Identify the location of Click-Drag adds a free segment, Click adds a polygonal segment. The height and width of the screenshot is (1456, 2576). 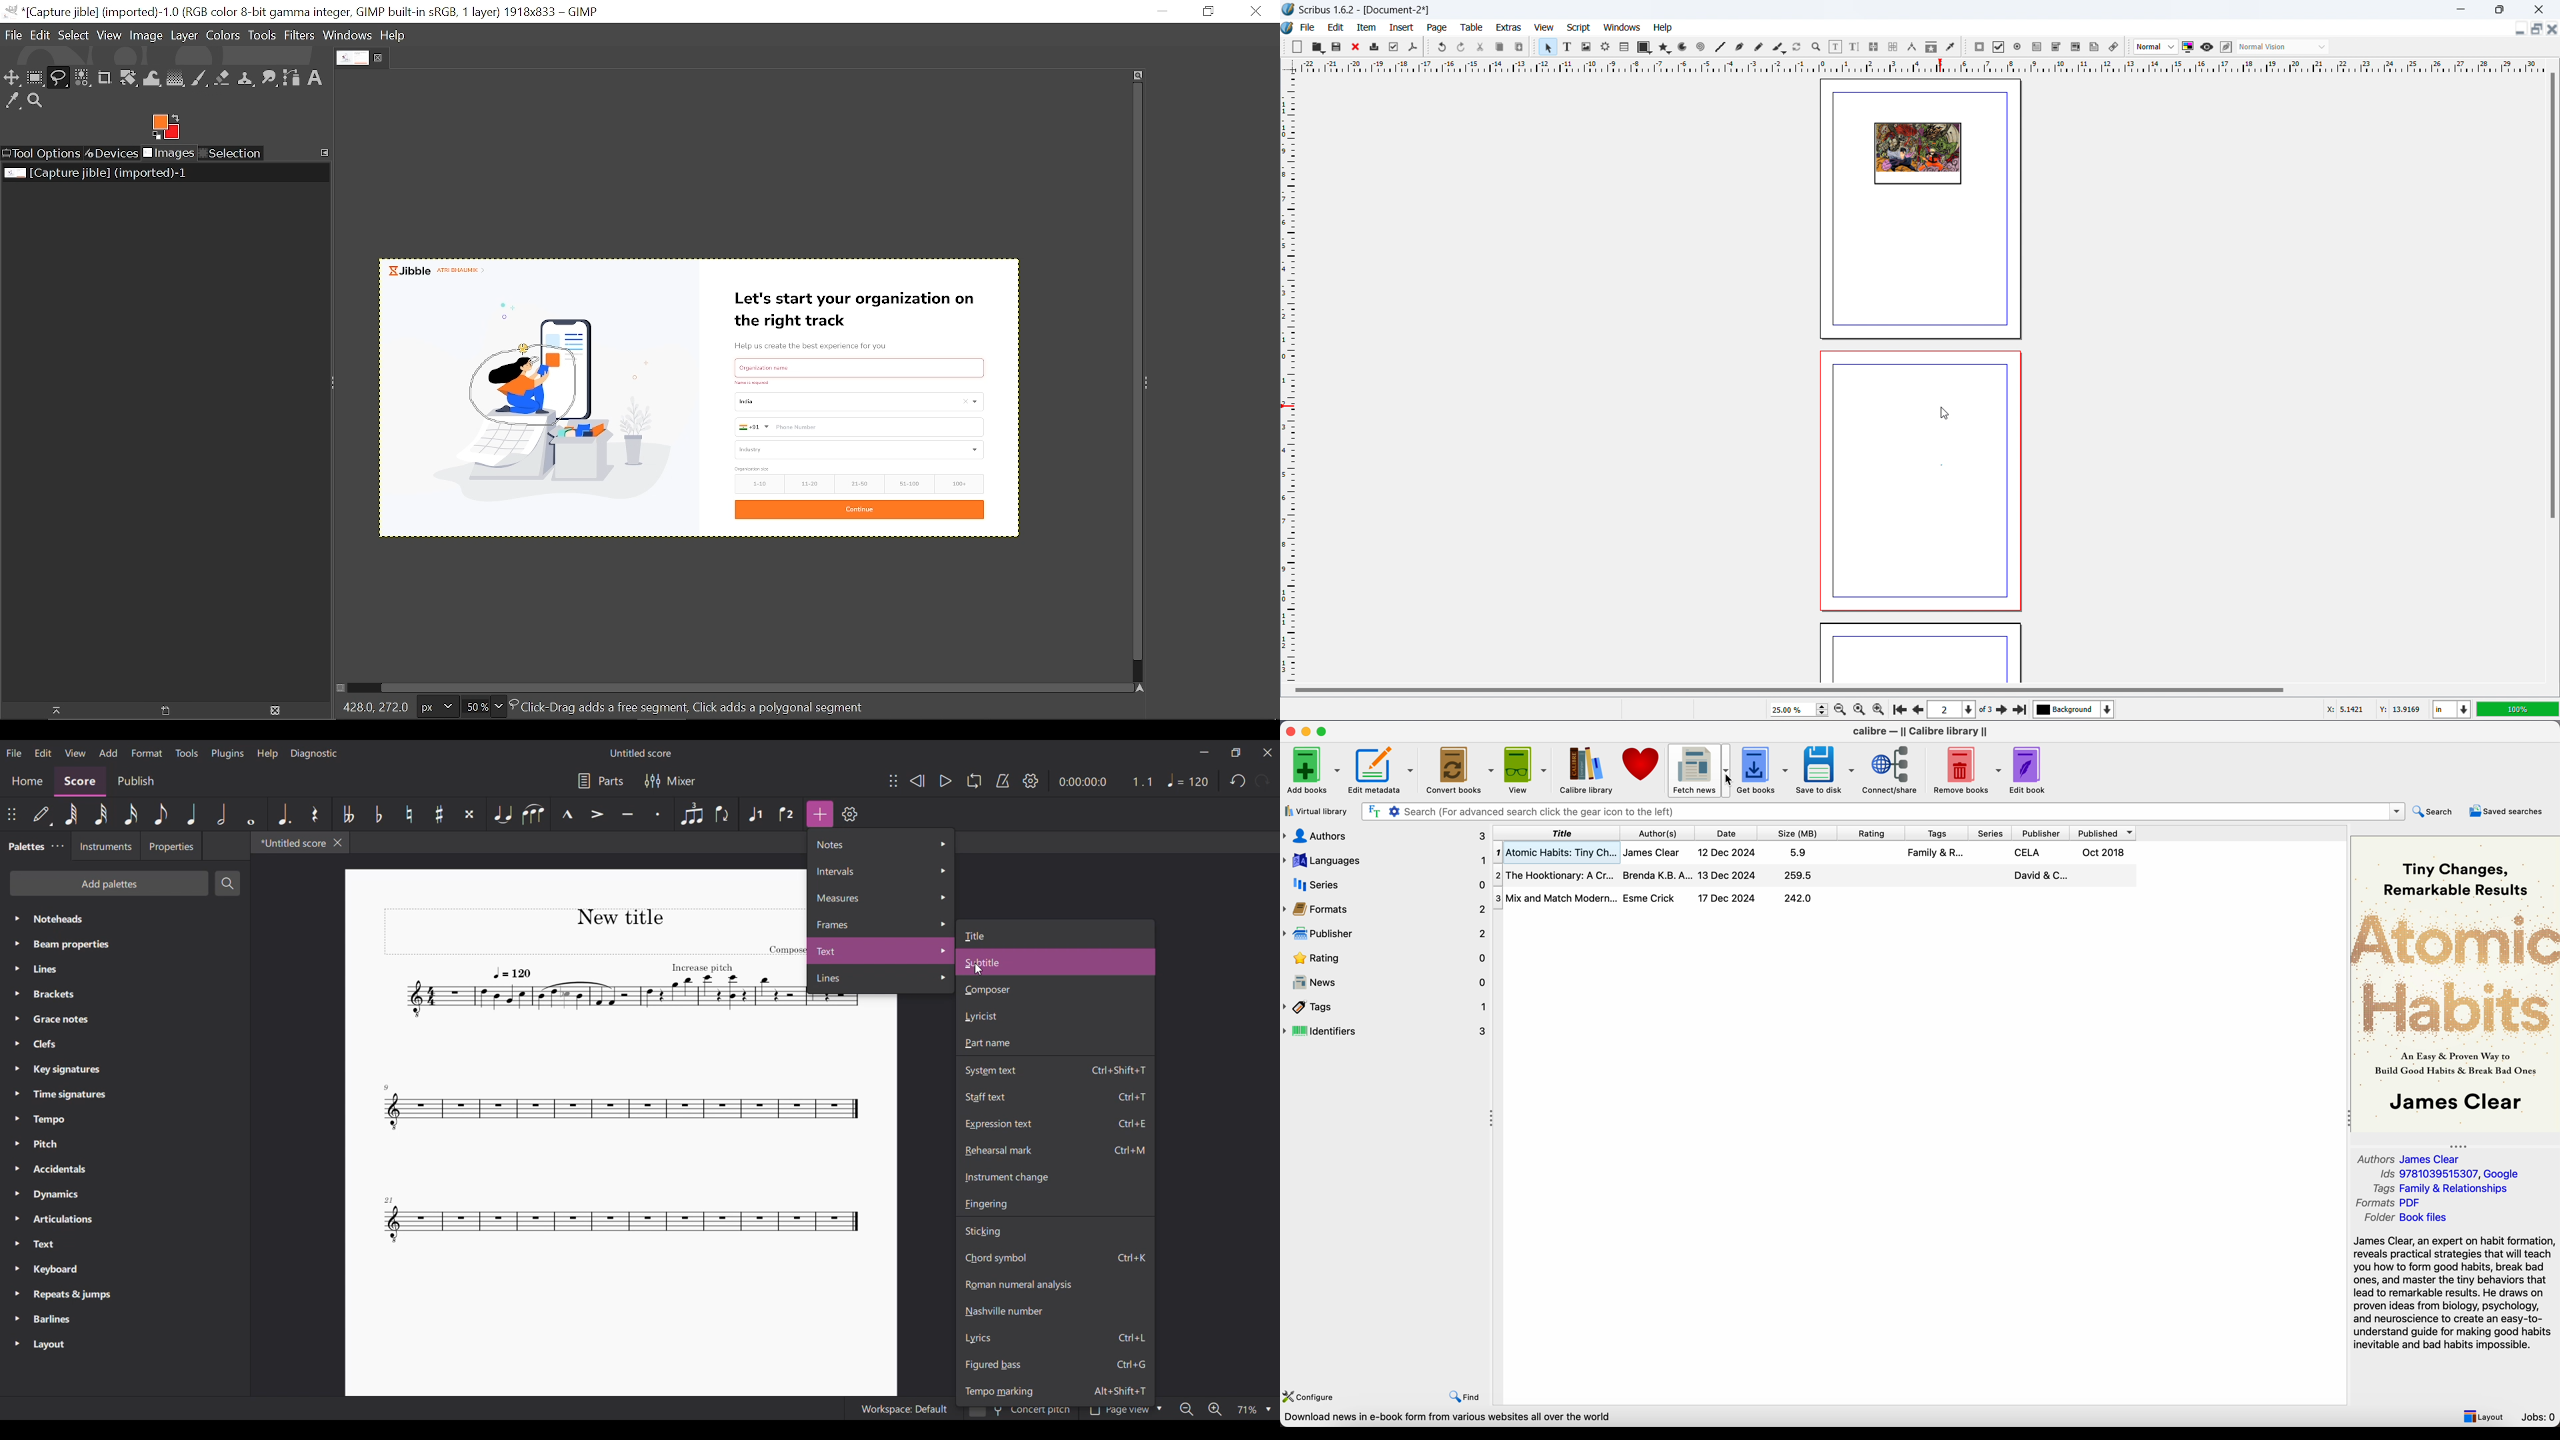
(705, 707).